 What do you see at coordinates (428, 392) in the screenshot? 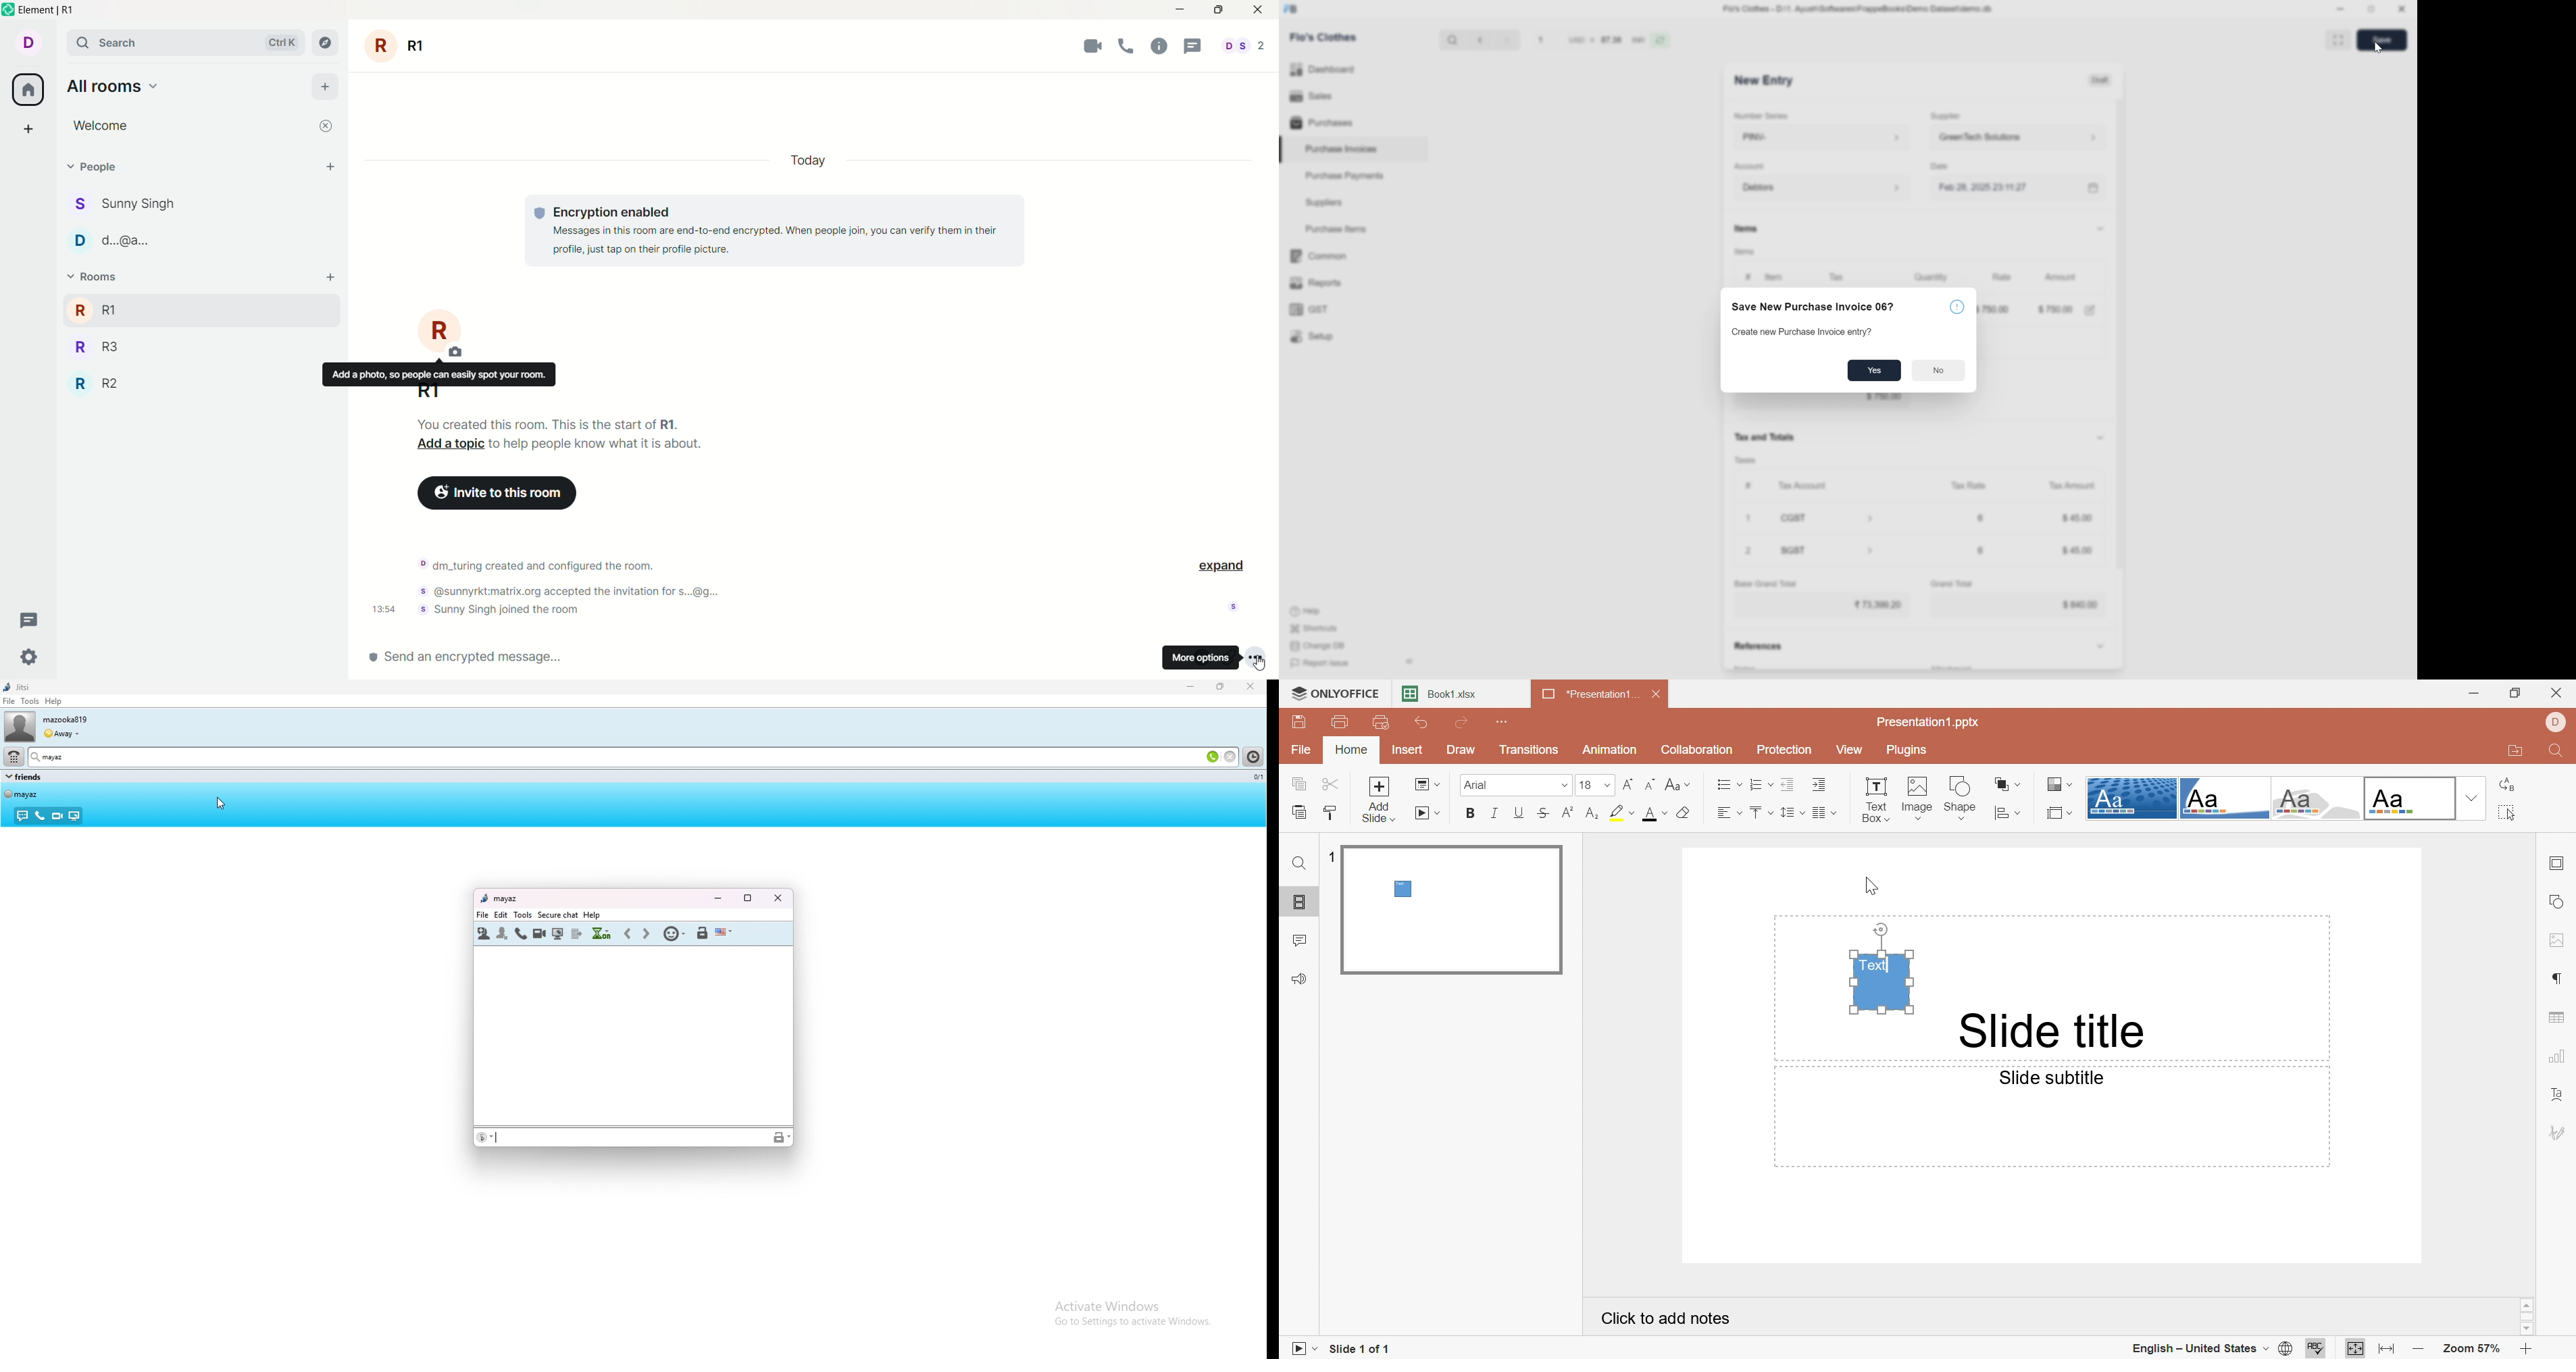
I see `R1 - current room name` at bounding box center [428, 392].